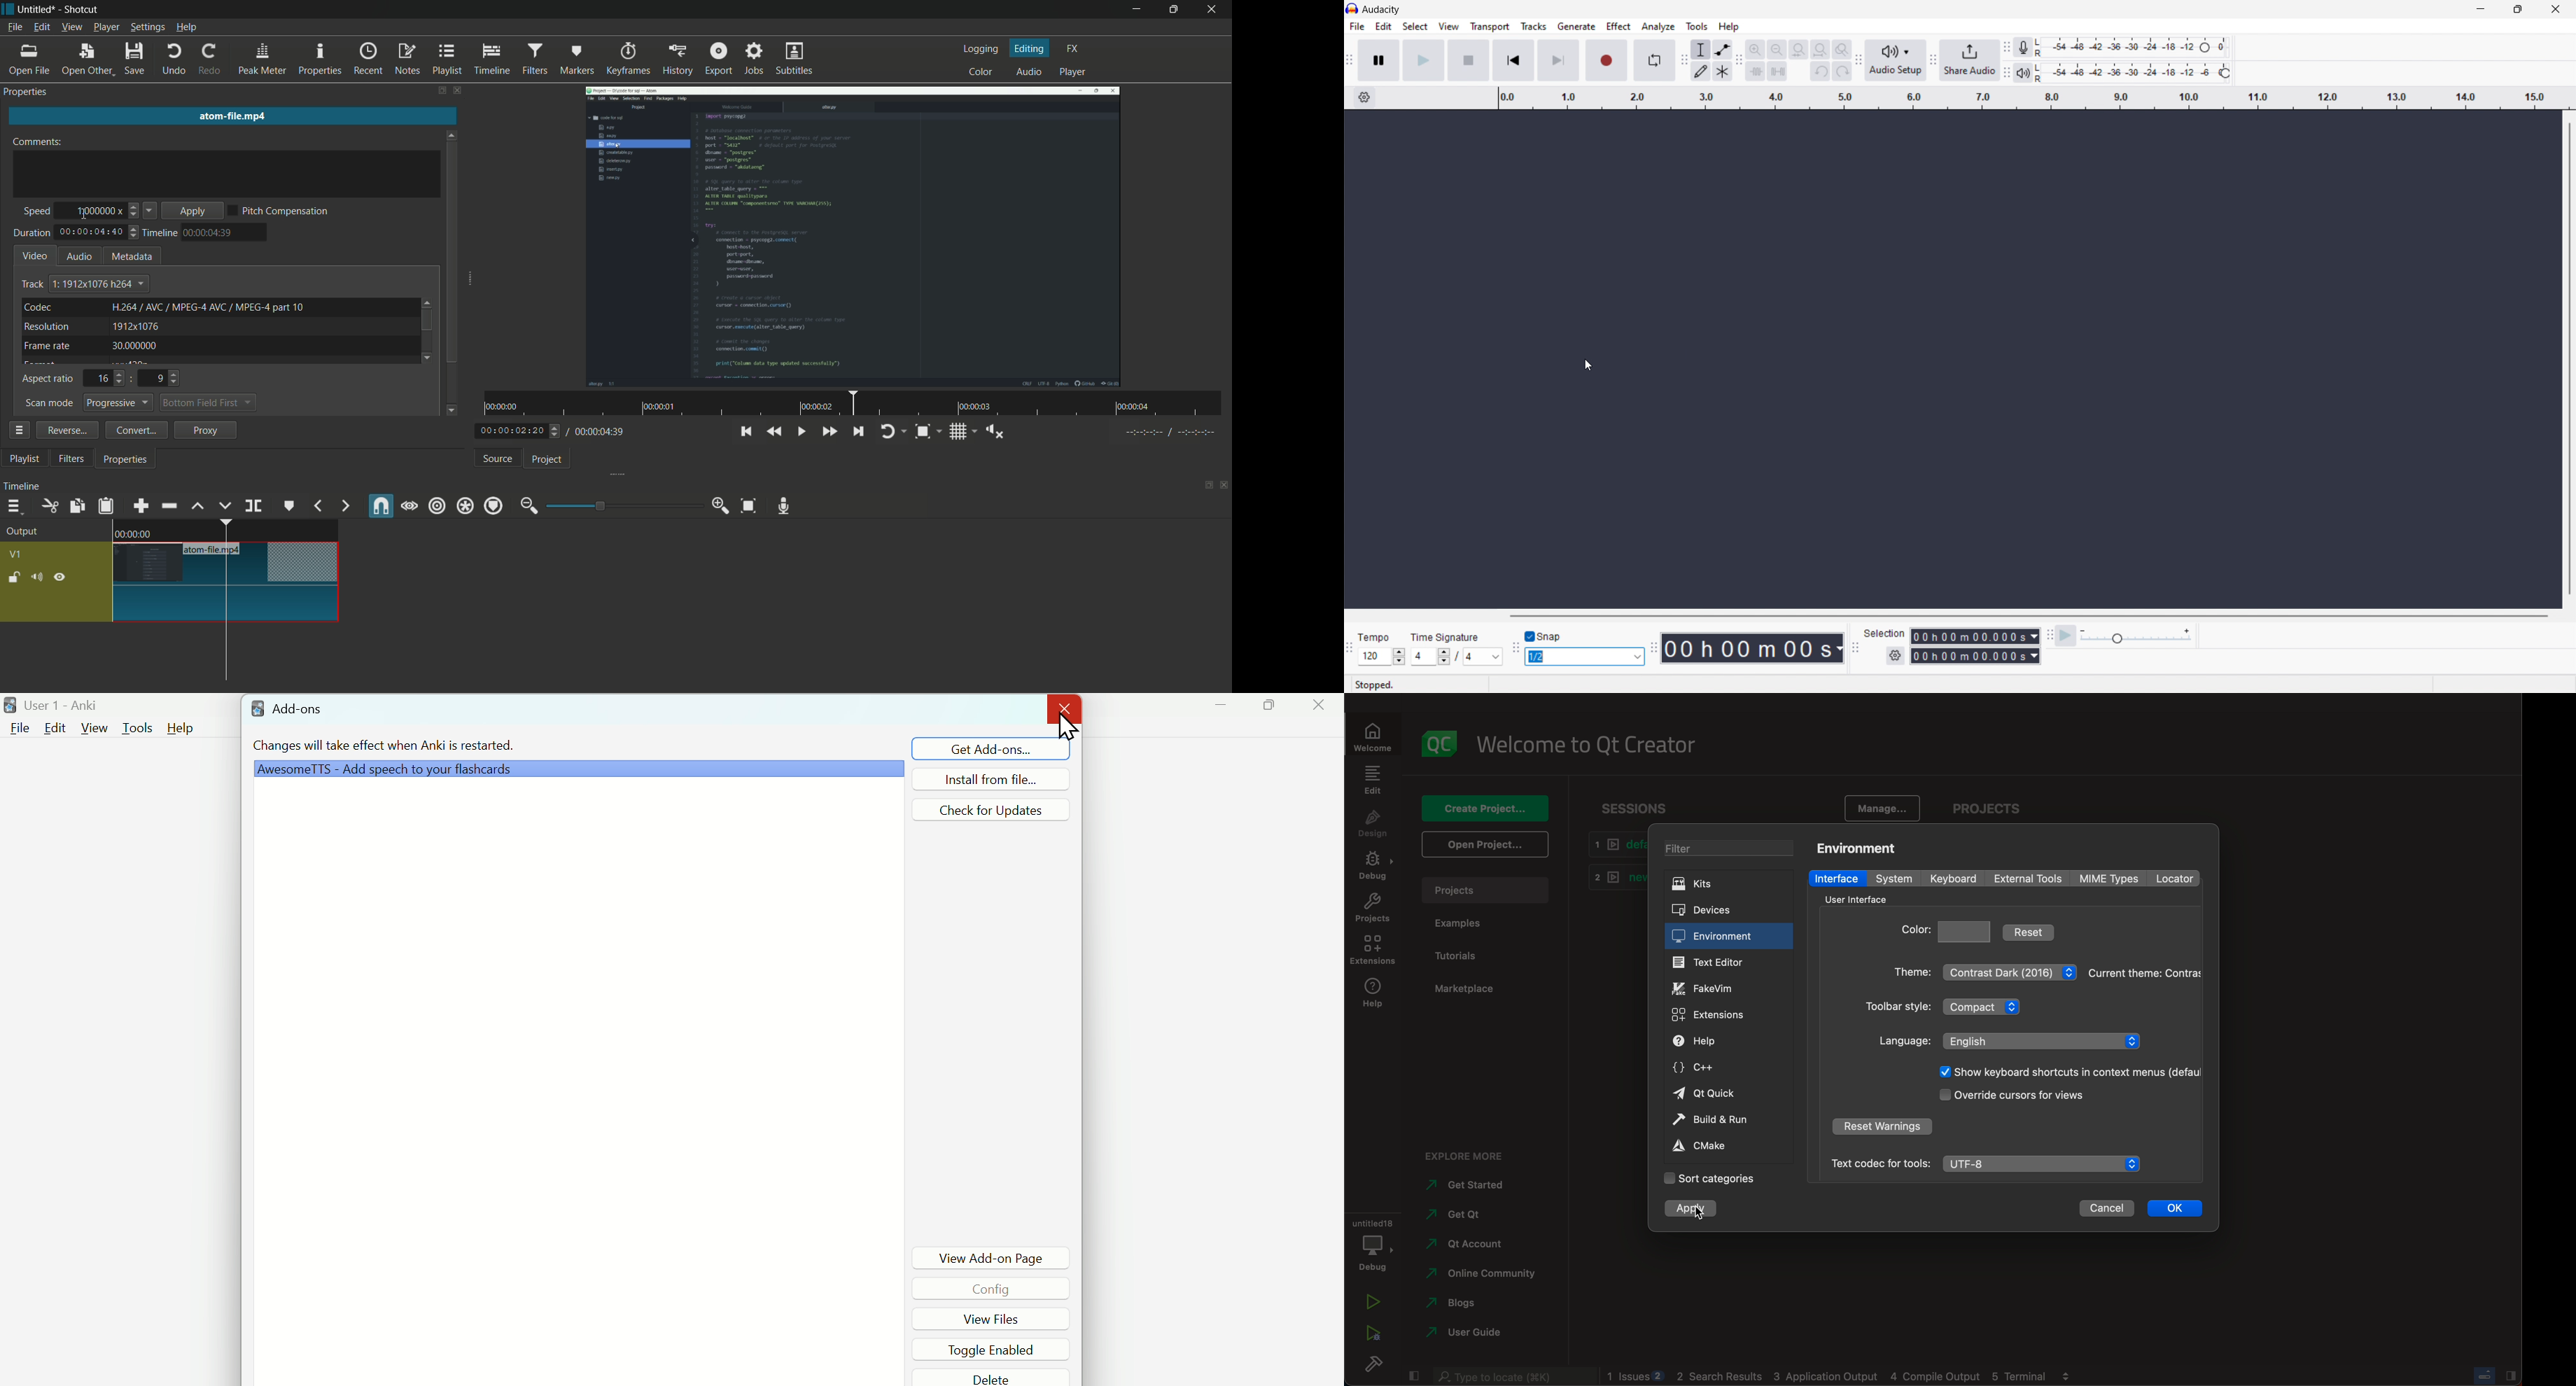  What do you see at coordinates (74, 459) in the screenshot?
I see `filters` at bounding box center [74, 459].